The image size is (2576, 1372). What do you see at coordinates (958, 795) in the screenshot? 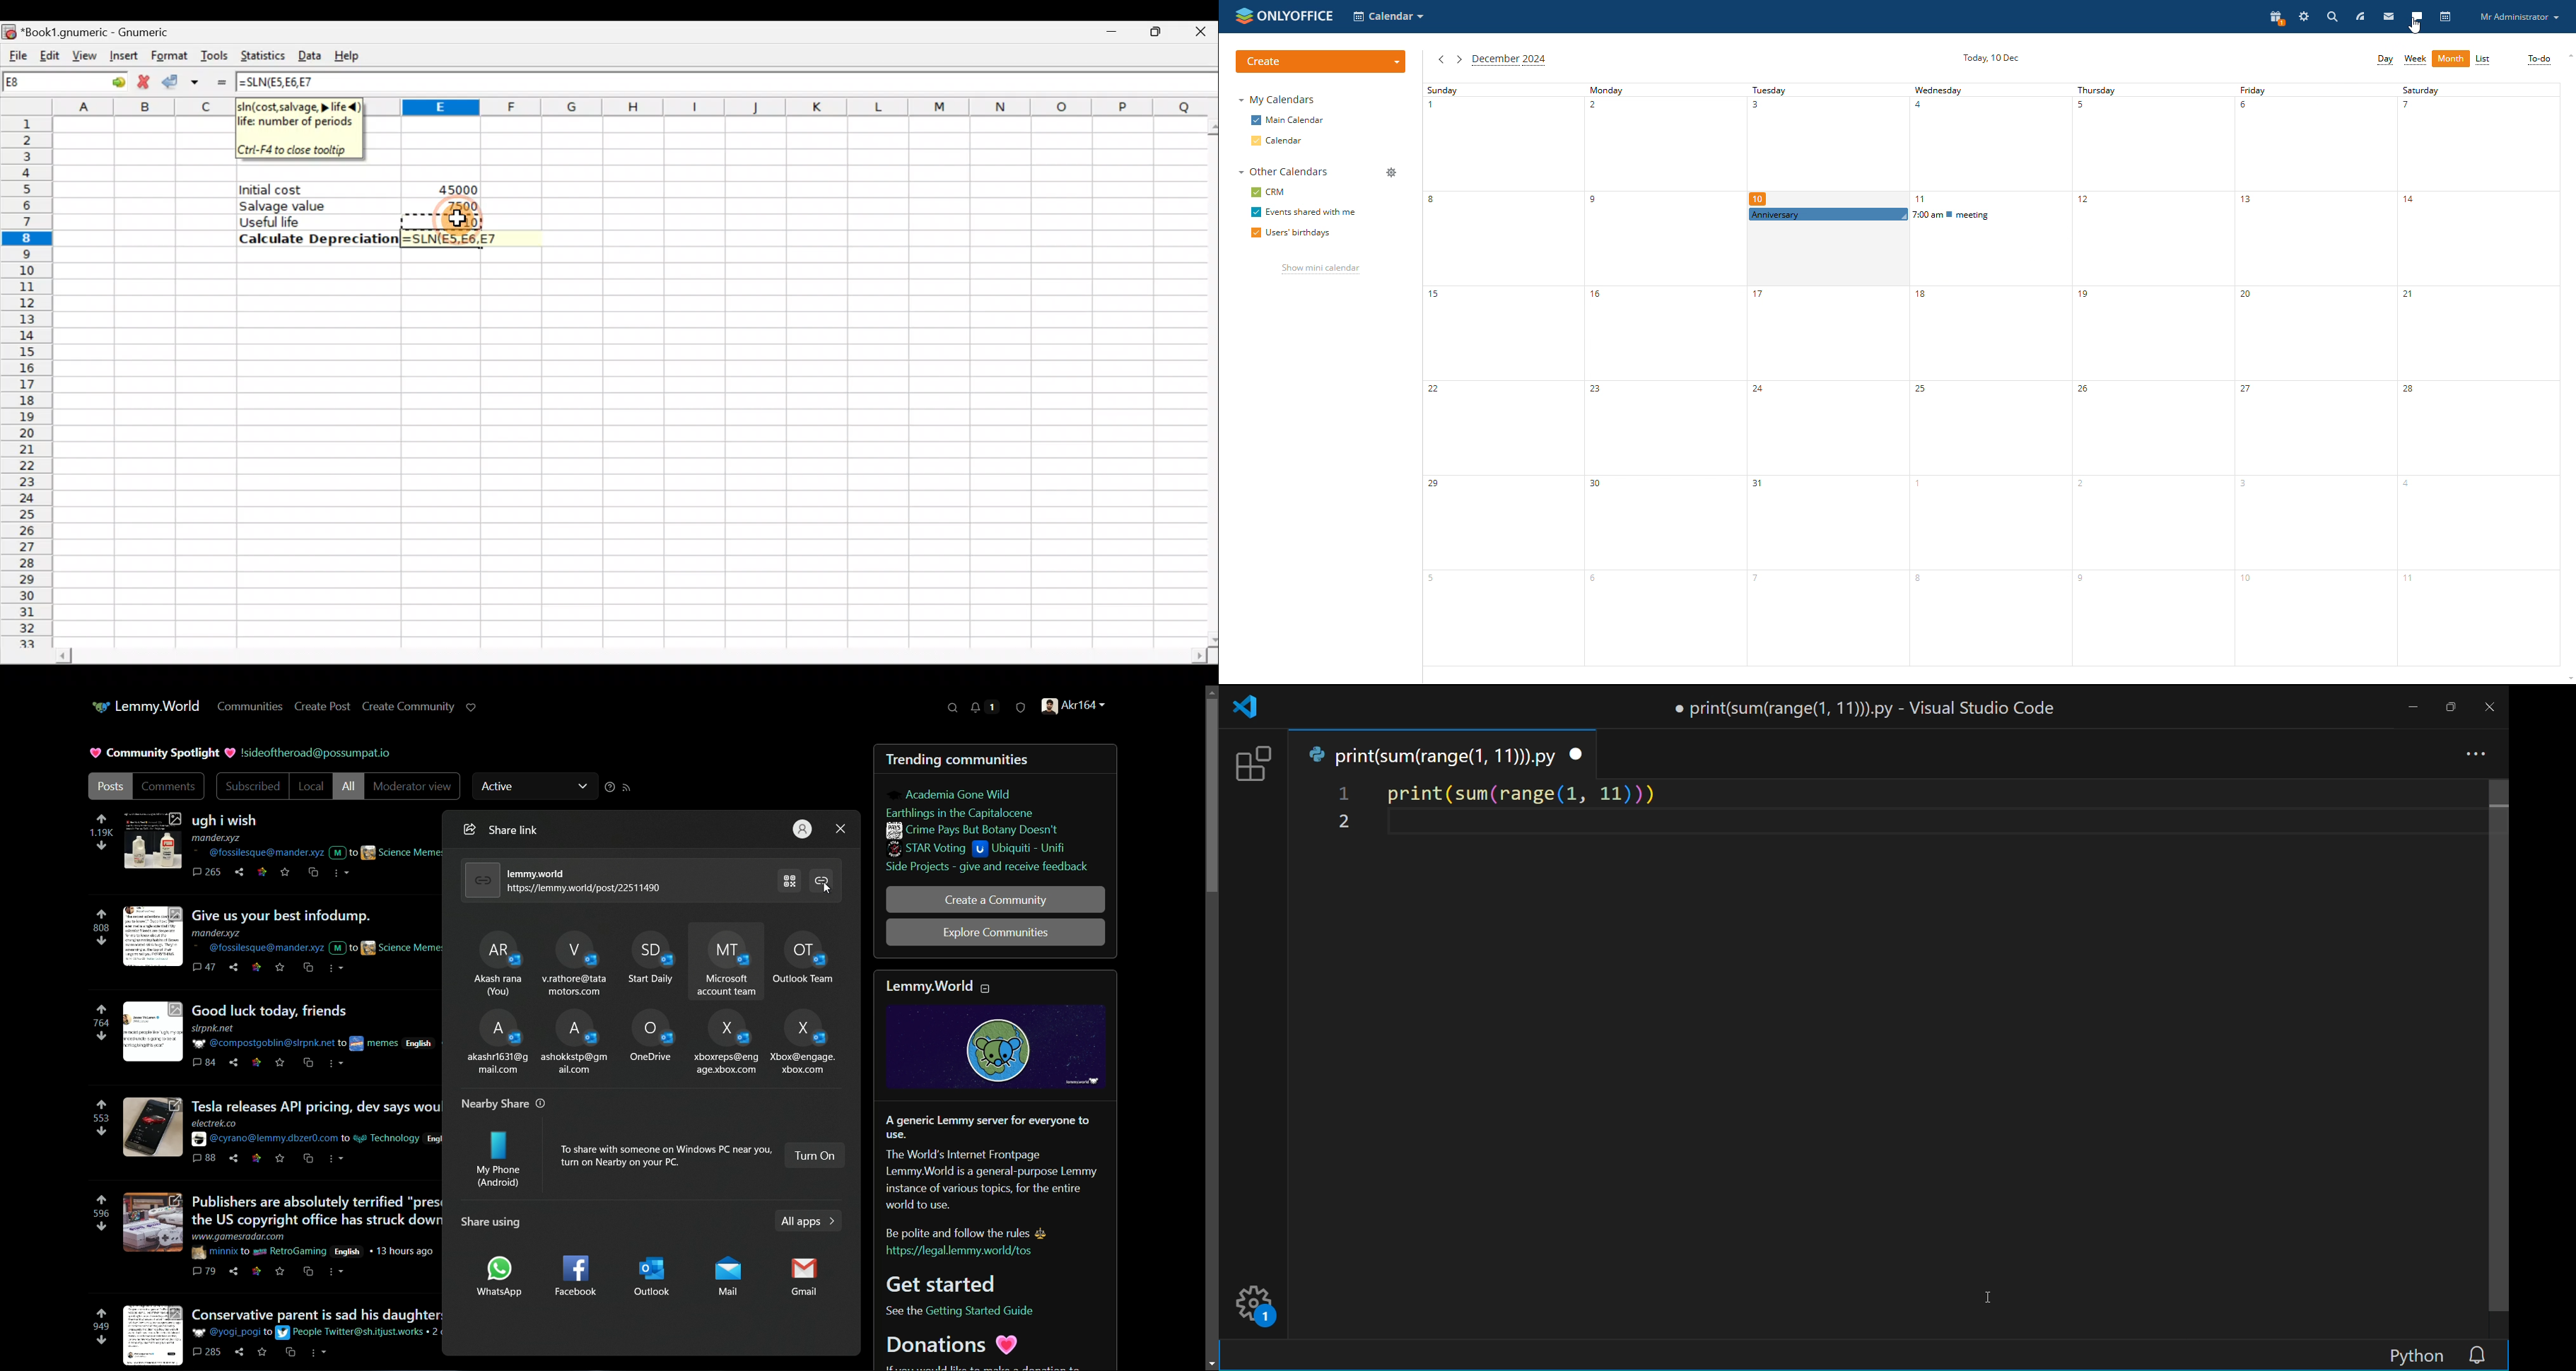
I see `academia gone wild` at bounding box center [958, 795].